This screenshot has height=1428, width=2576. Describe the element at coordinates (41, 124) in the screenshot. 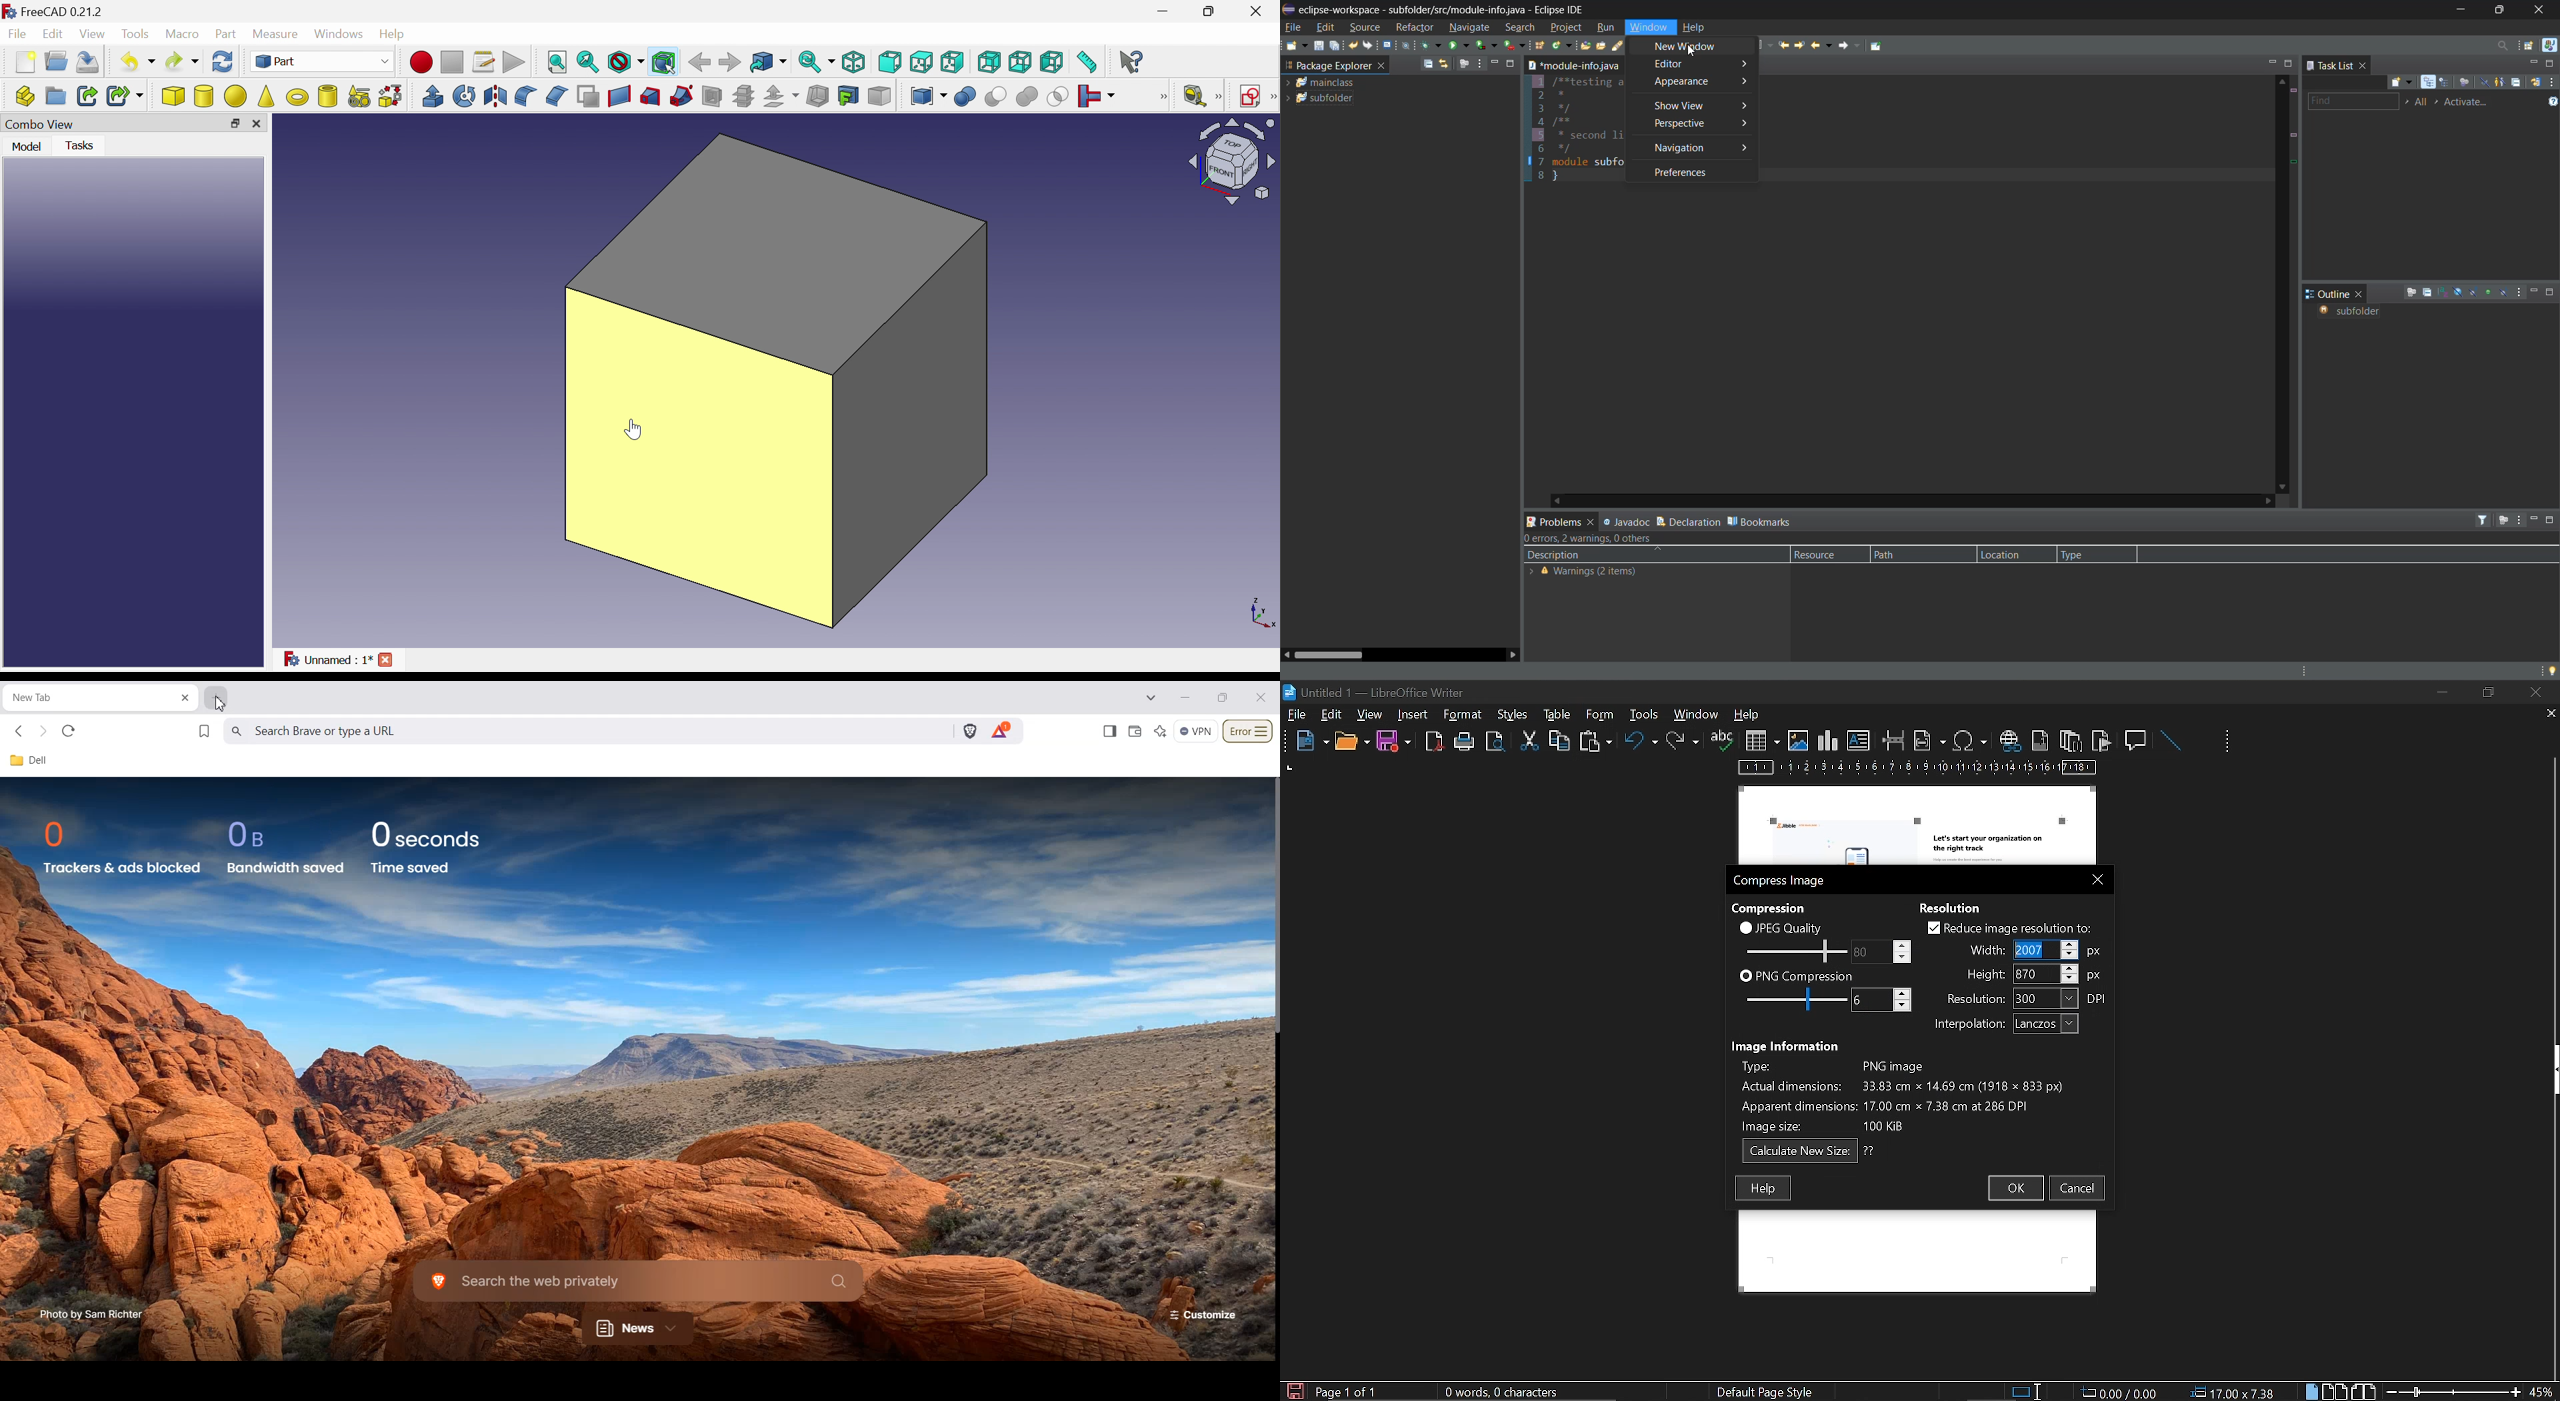

I see `Combo view` at that location.